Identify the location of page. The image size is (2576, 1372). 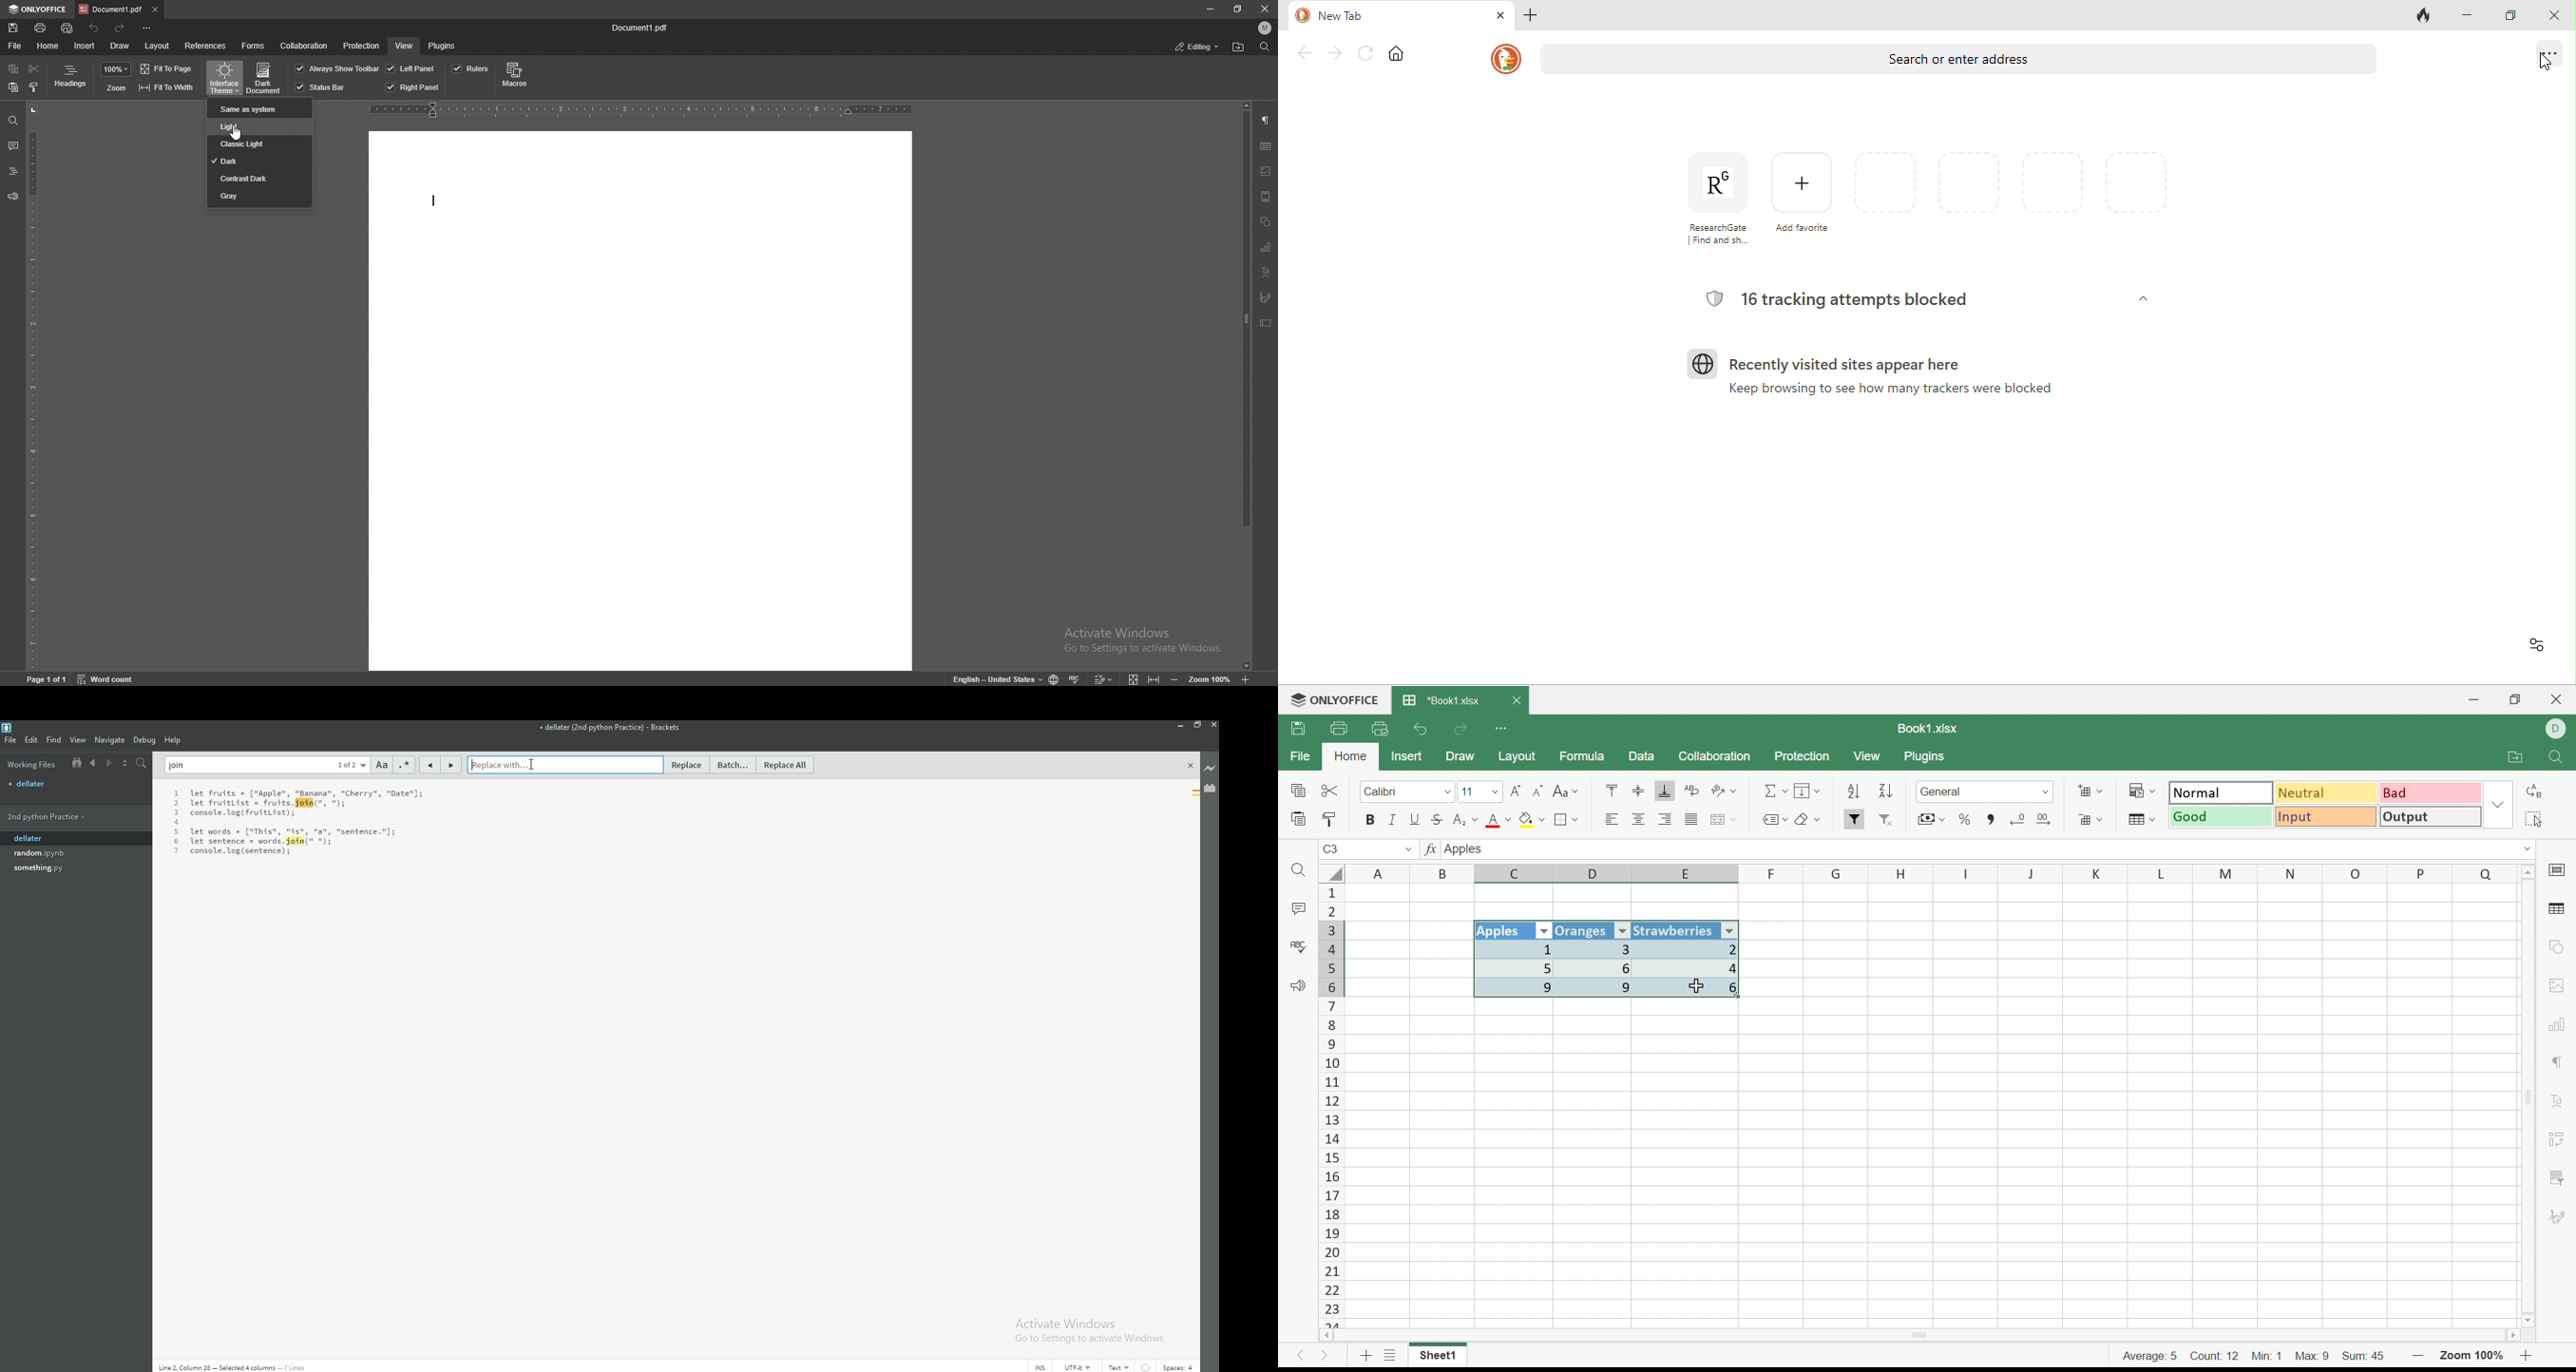
(49, 678).